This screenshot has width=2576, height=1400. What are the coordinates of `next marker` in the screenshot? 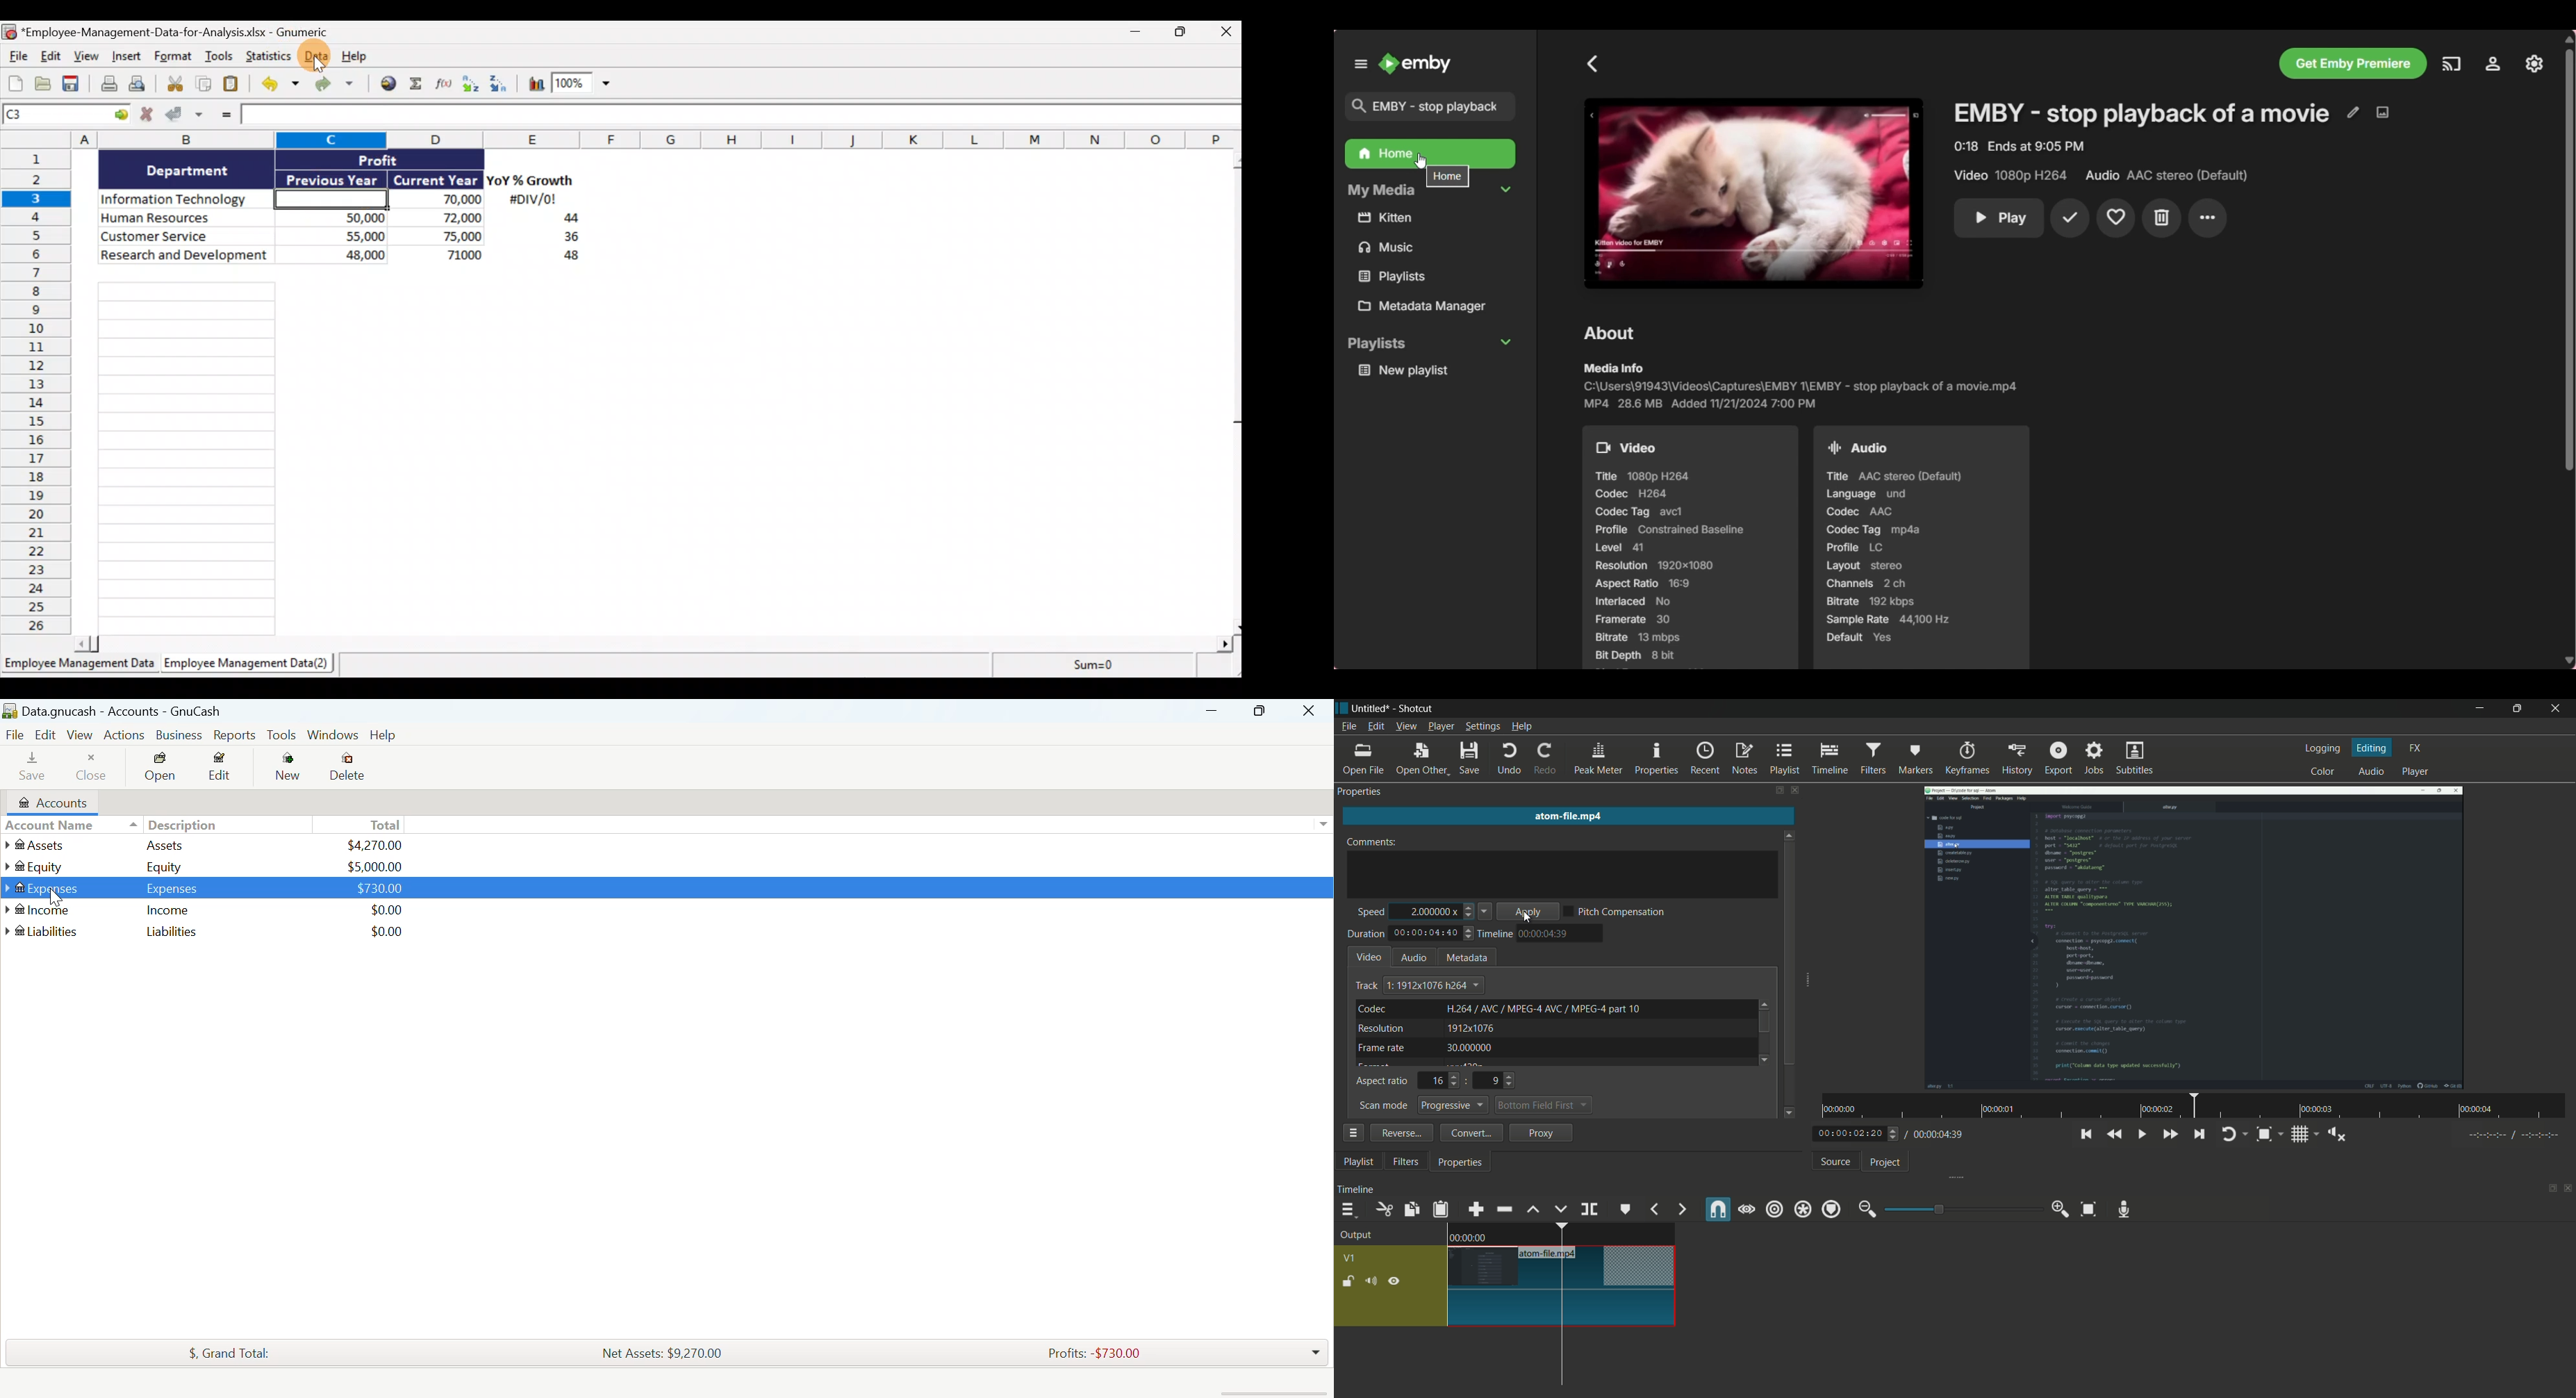 It's located at (1681, 1209).